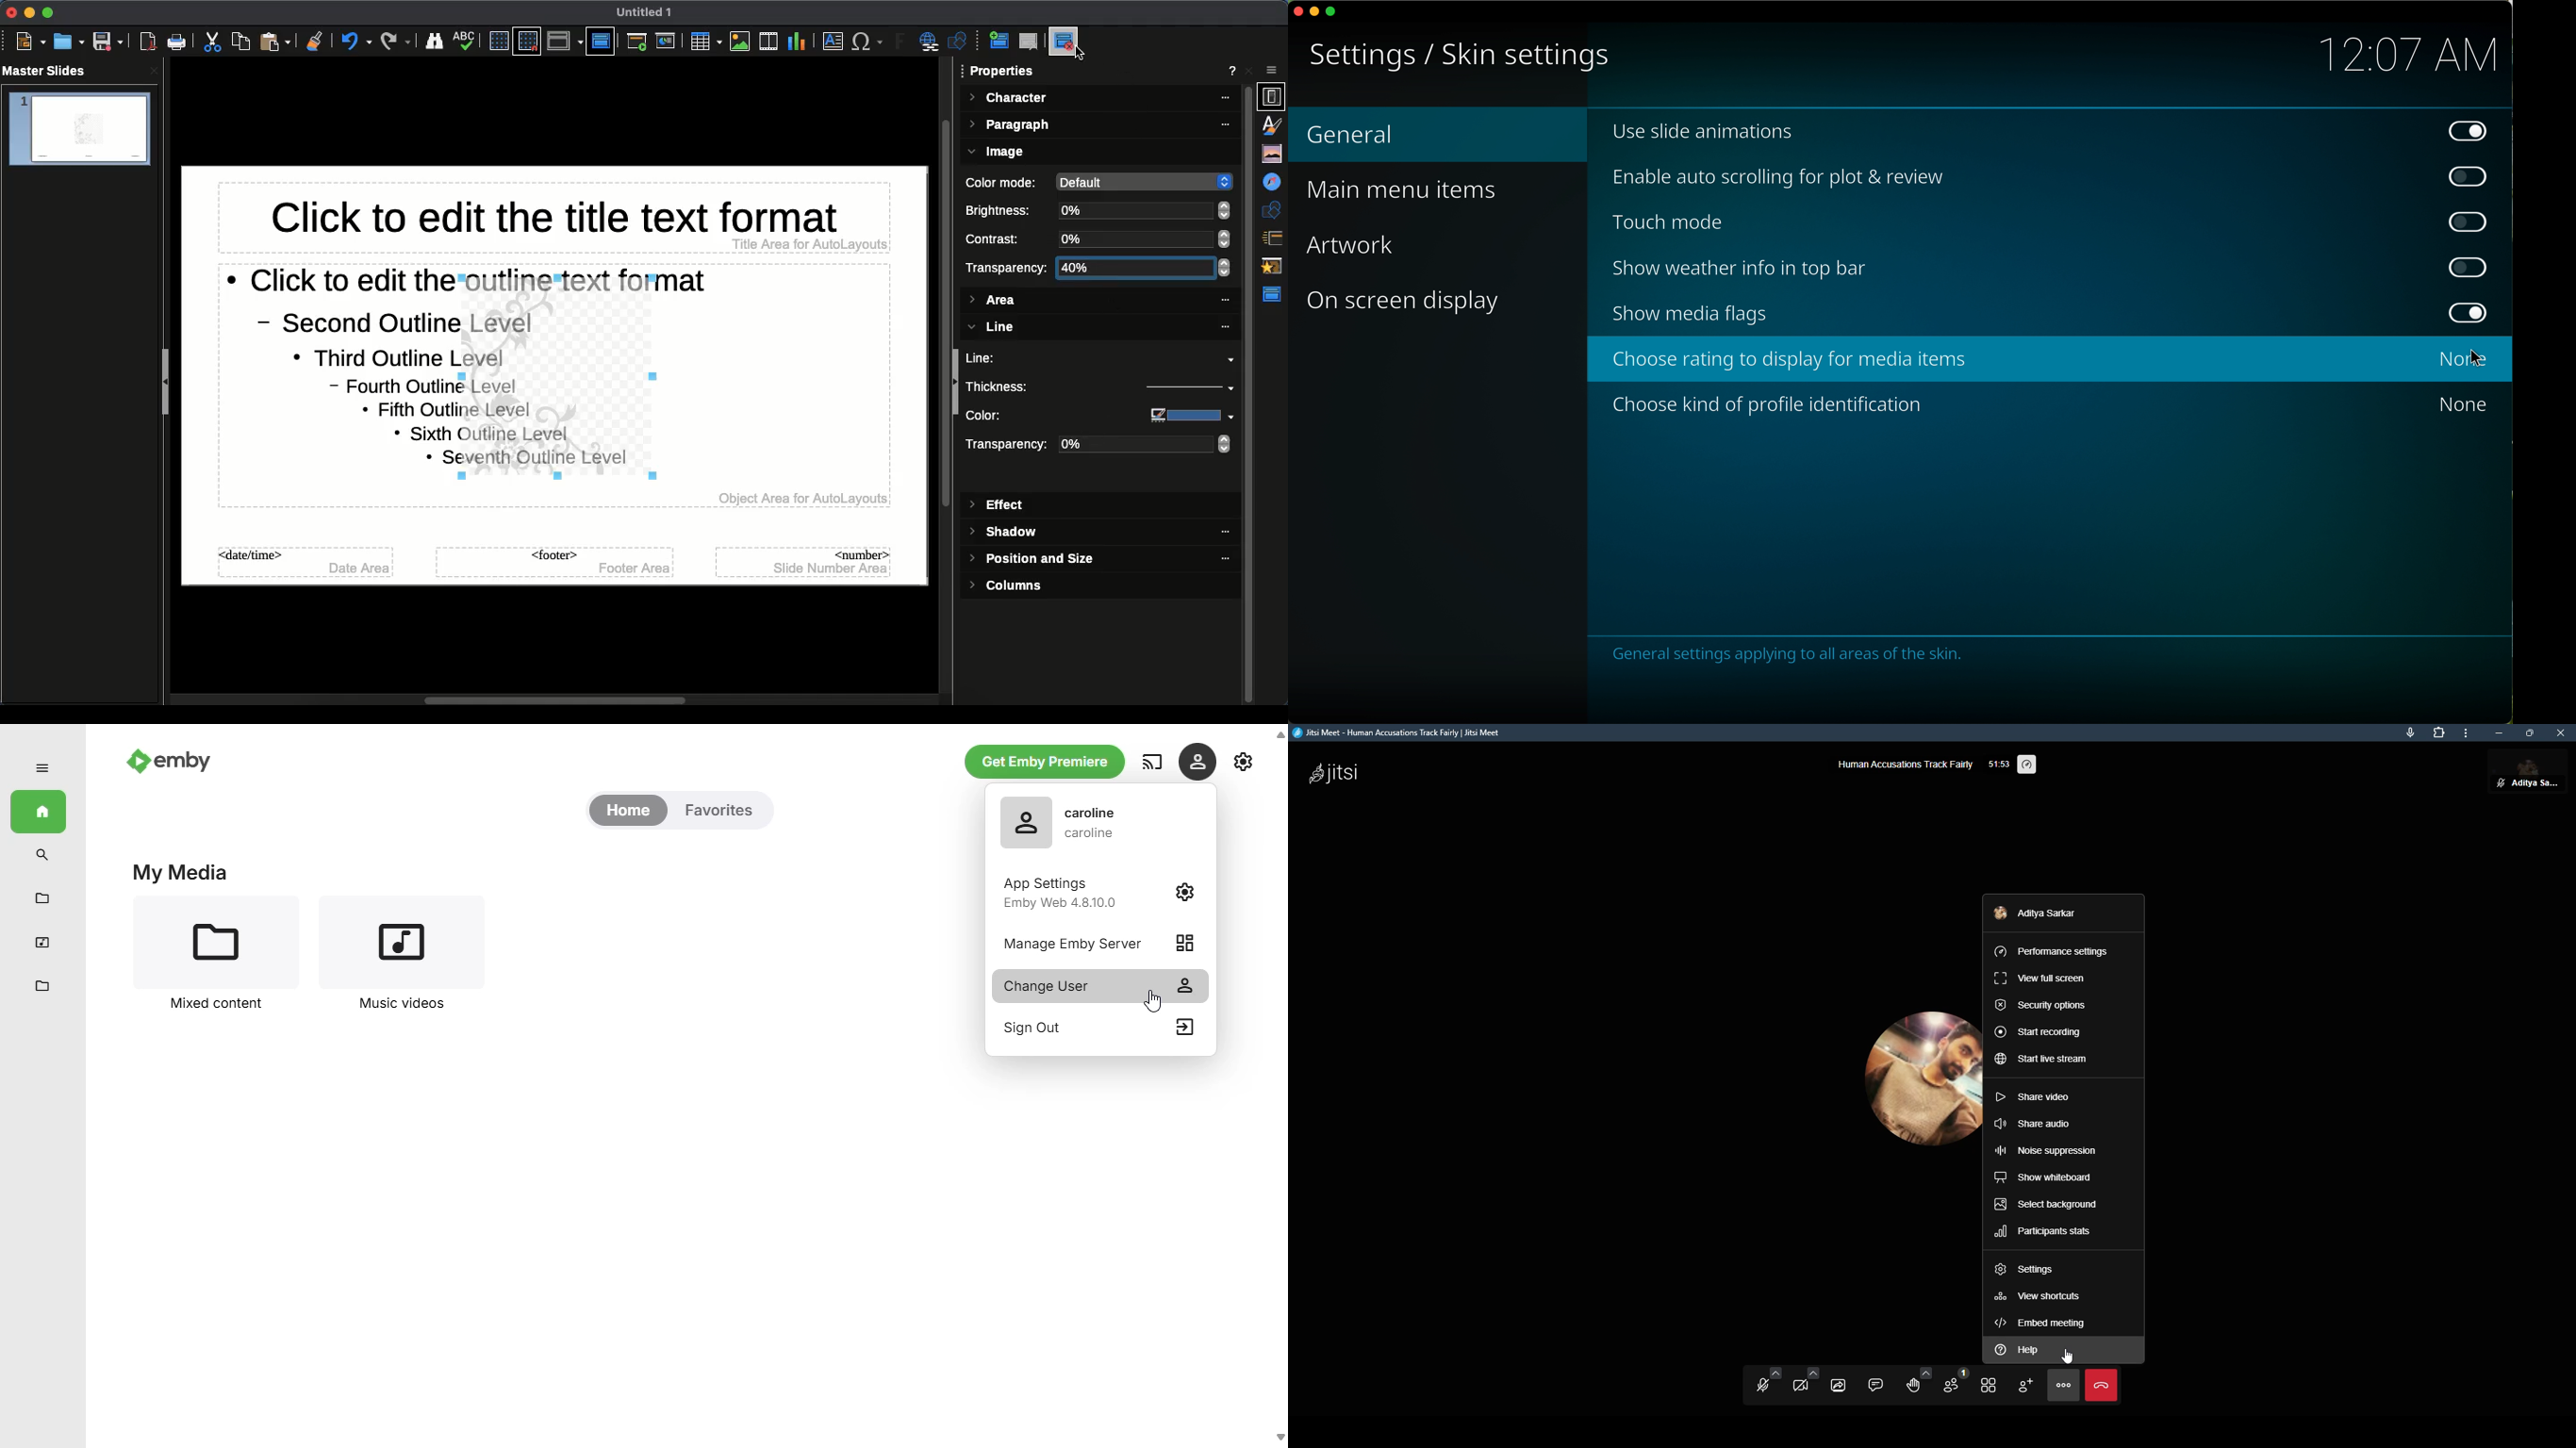  I want to click on scrollbar, so click(1278, 1085).